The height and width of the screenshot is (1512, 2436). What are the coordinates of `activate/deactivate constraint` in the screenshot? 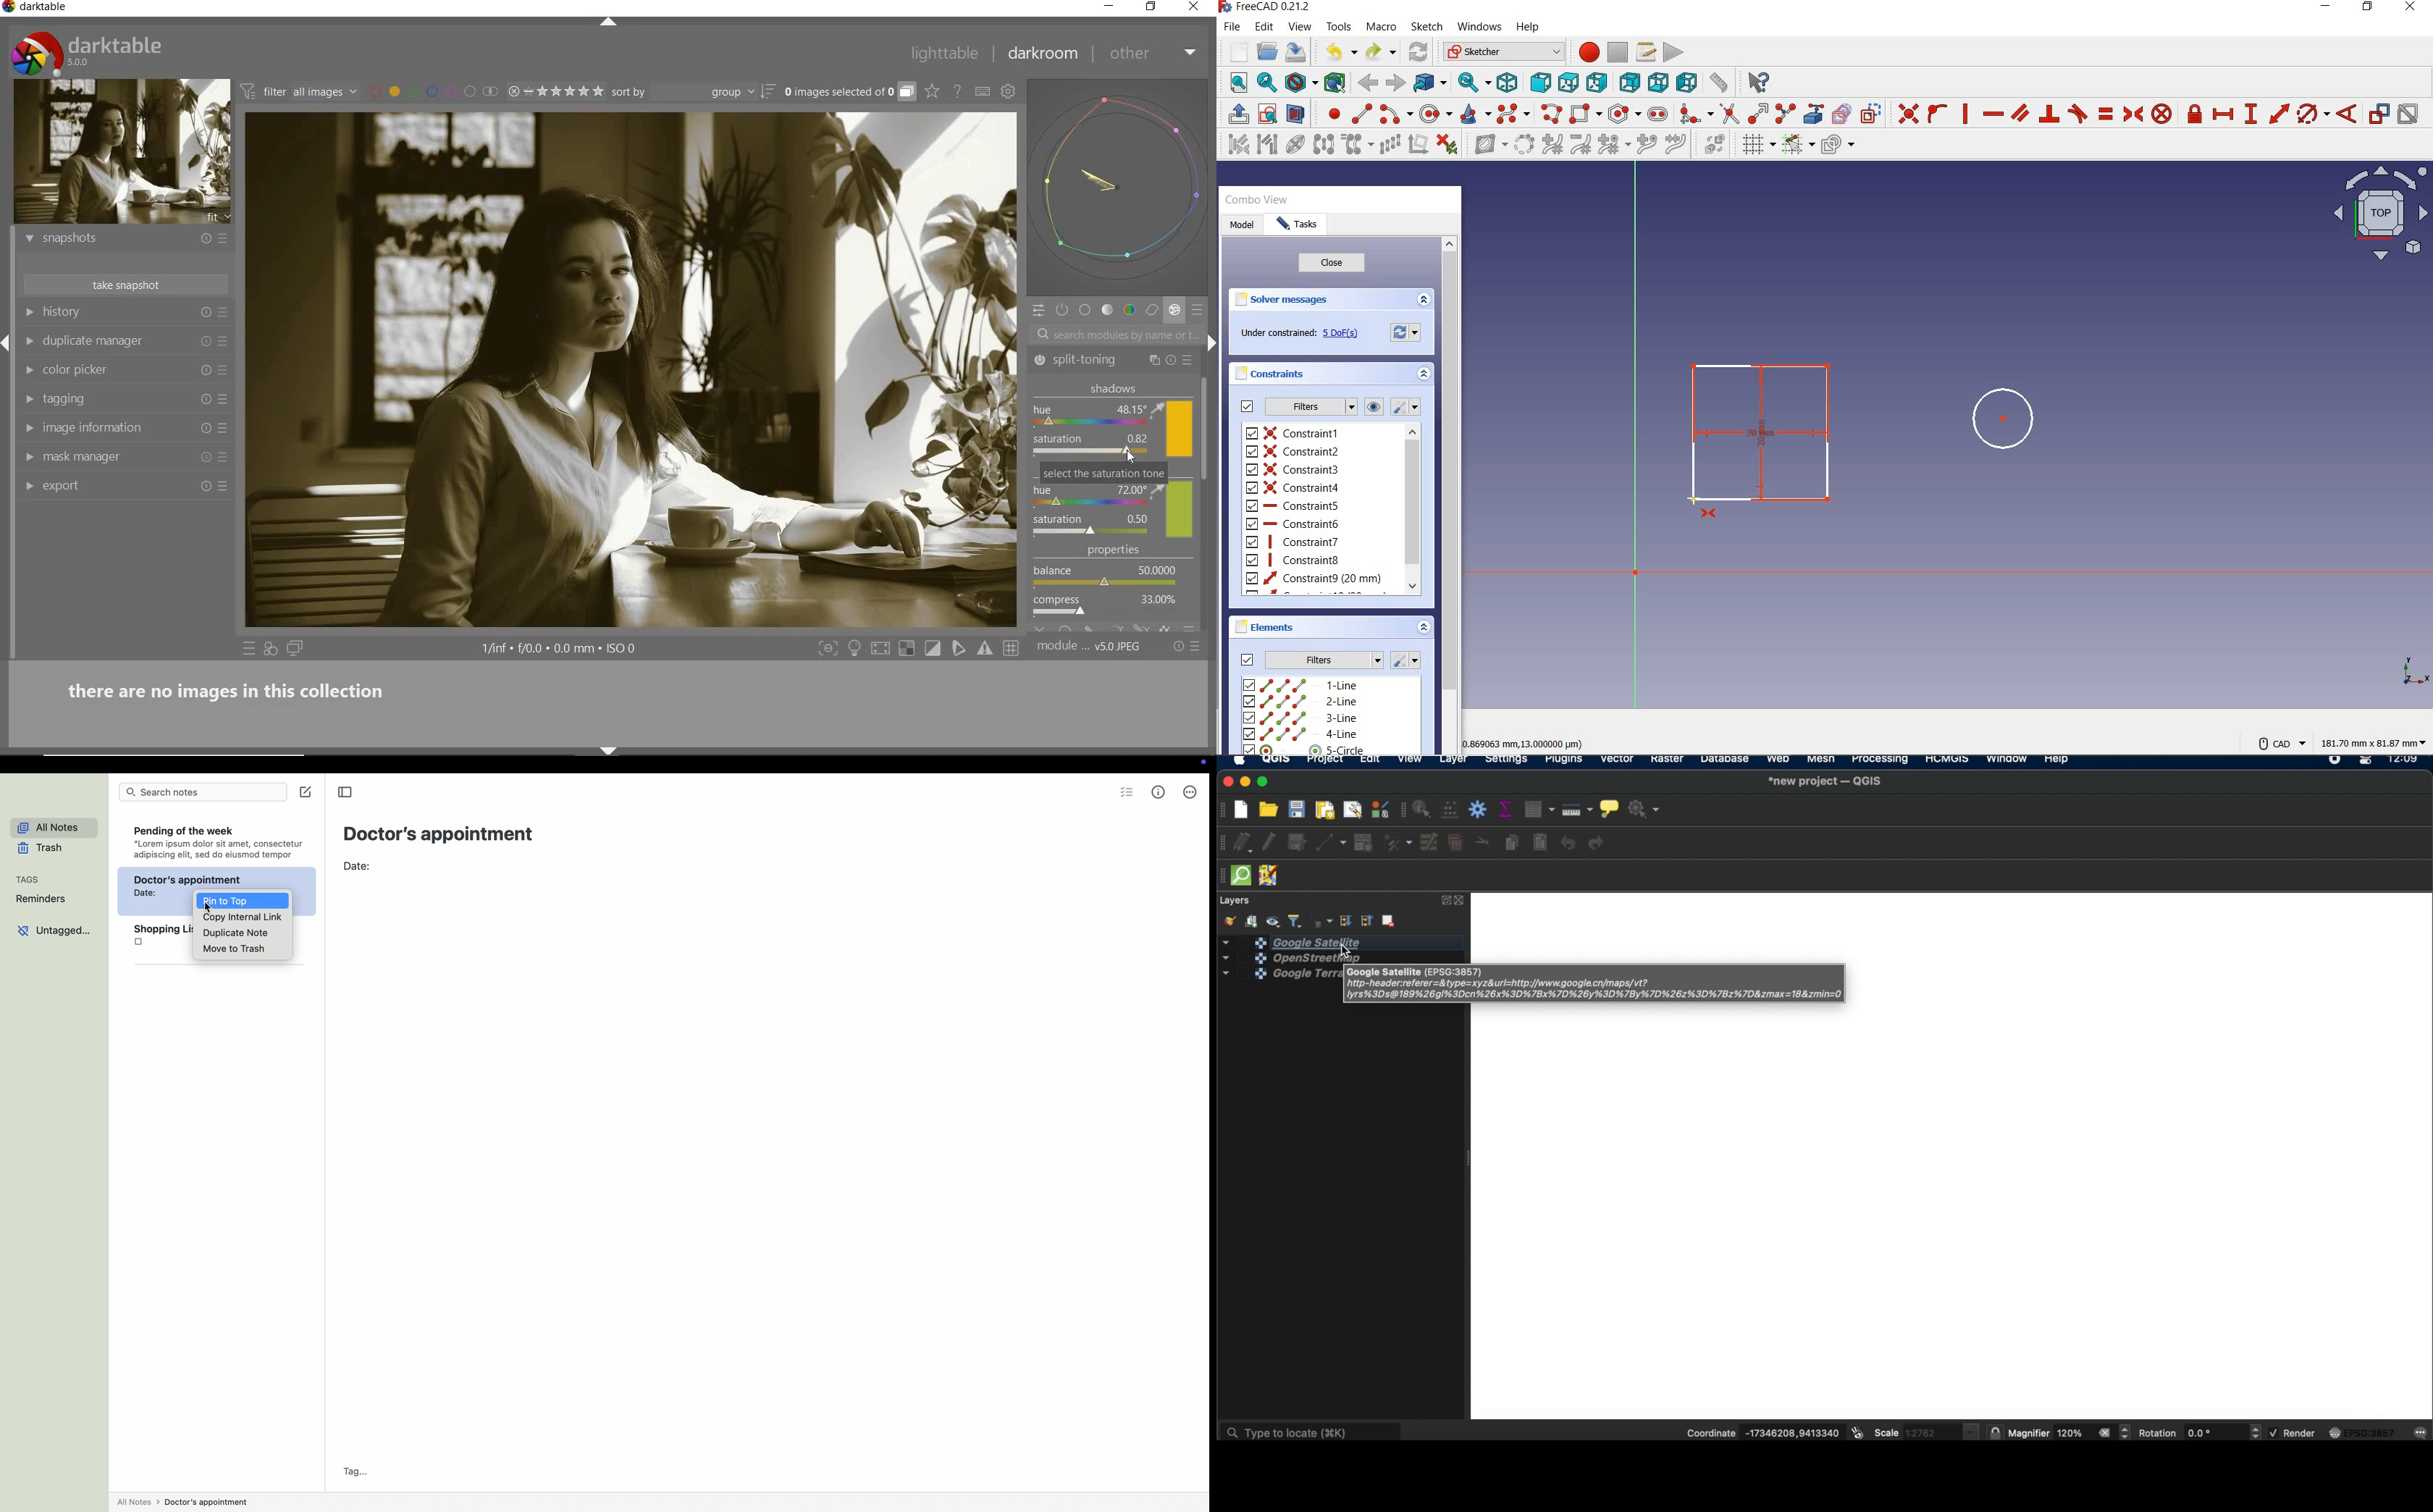 It's located at (2408, 114).